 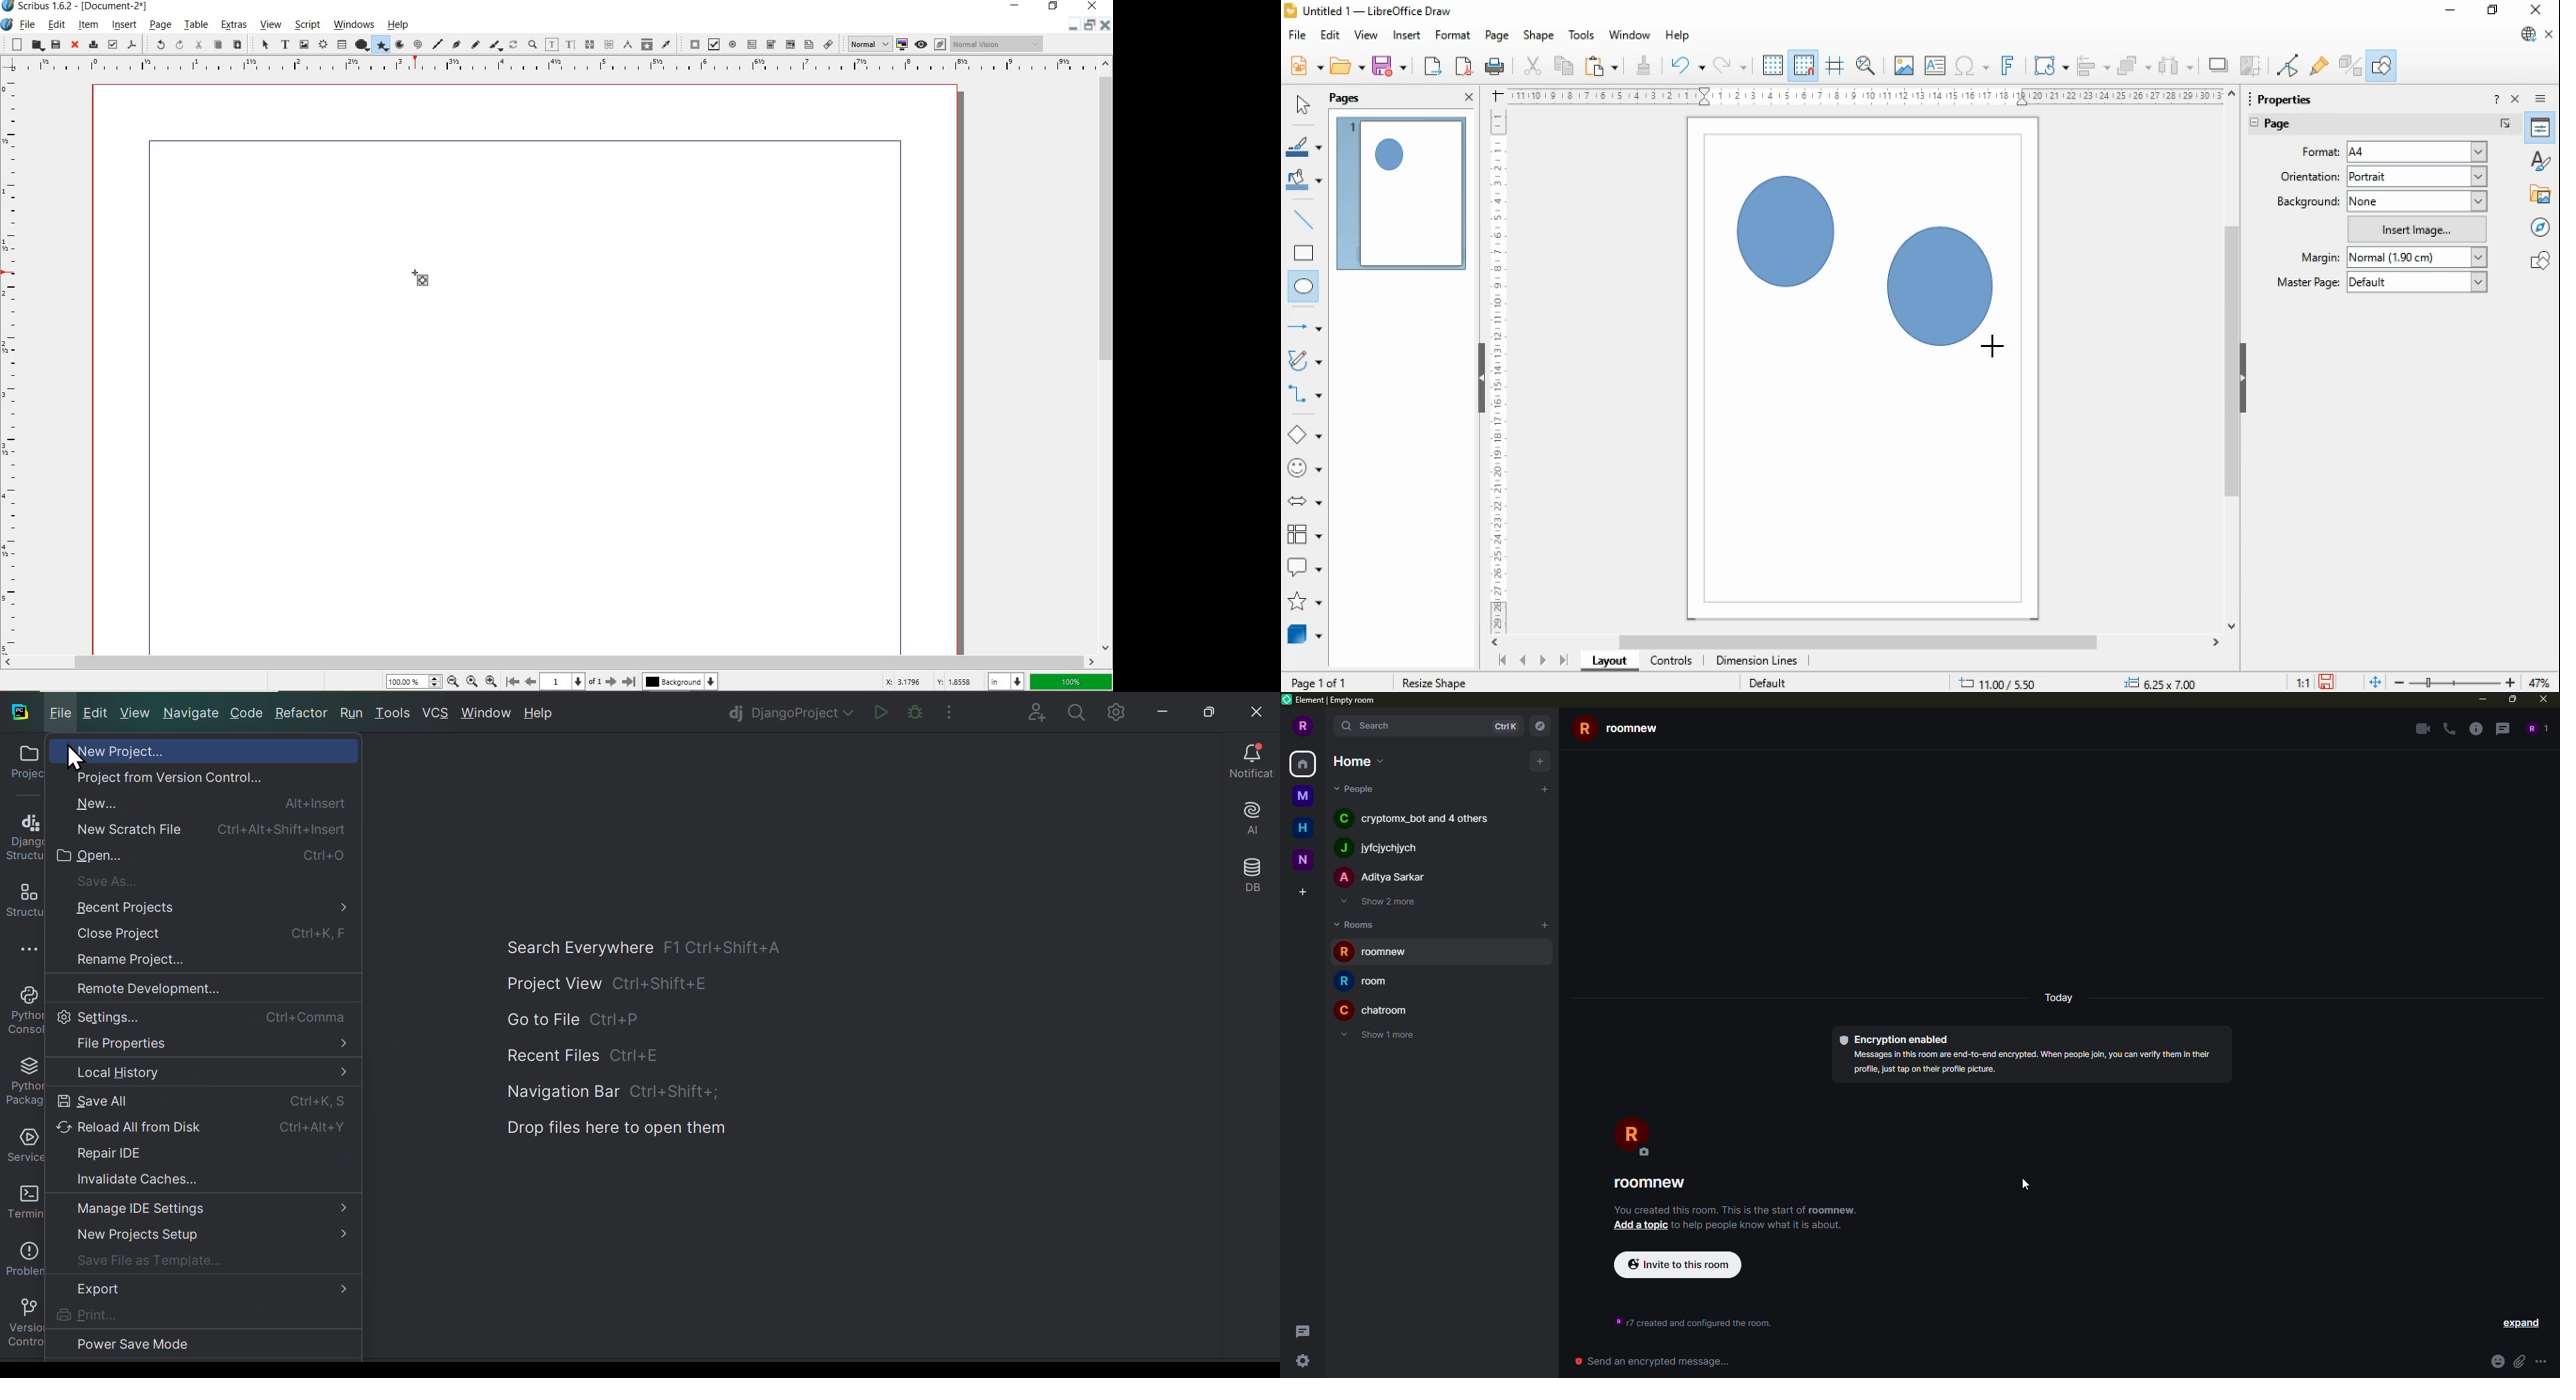 What do you see at coordinates (1031, 710) in the screenshot?
I see `Add file` at bounding box center [1031, 710].